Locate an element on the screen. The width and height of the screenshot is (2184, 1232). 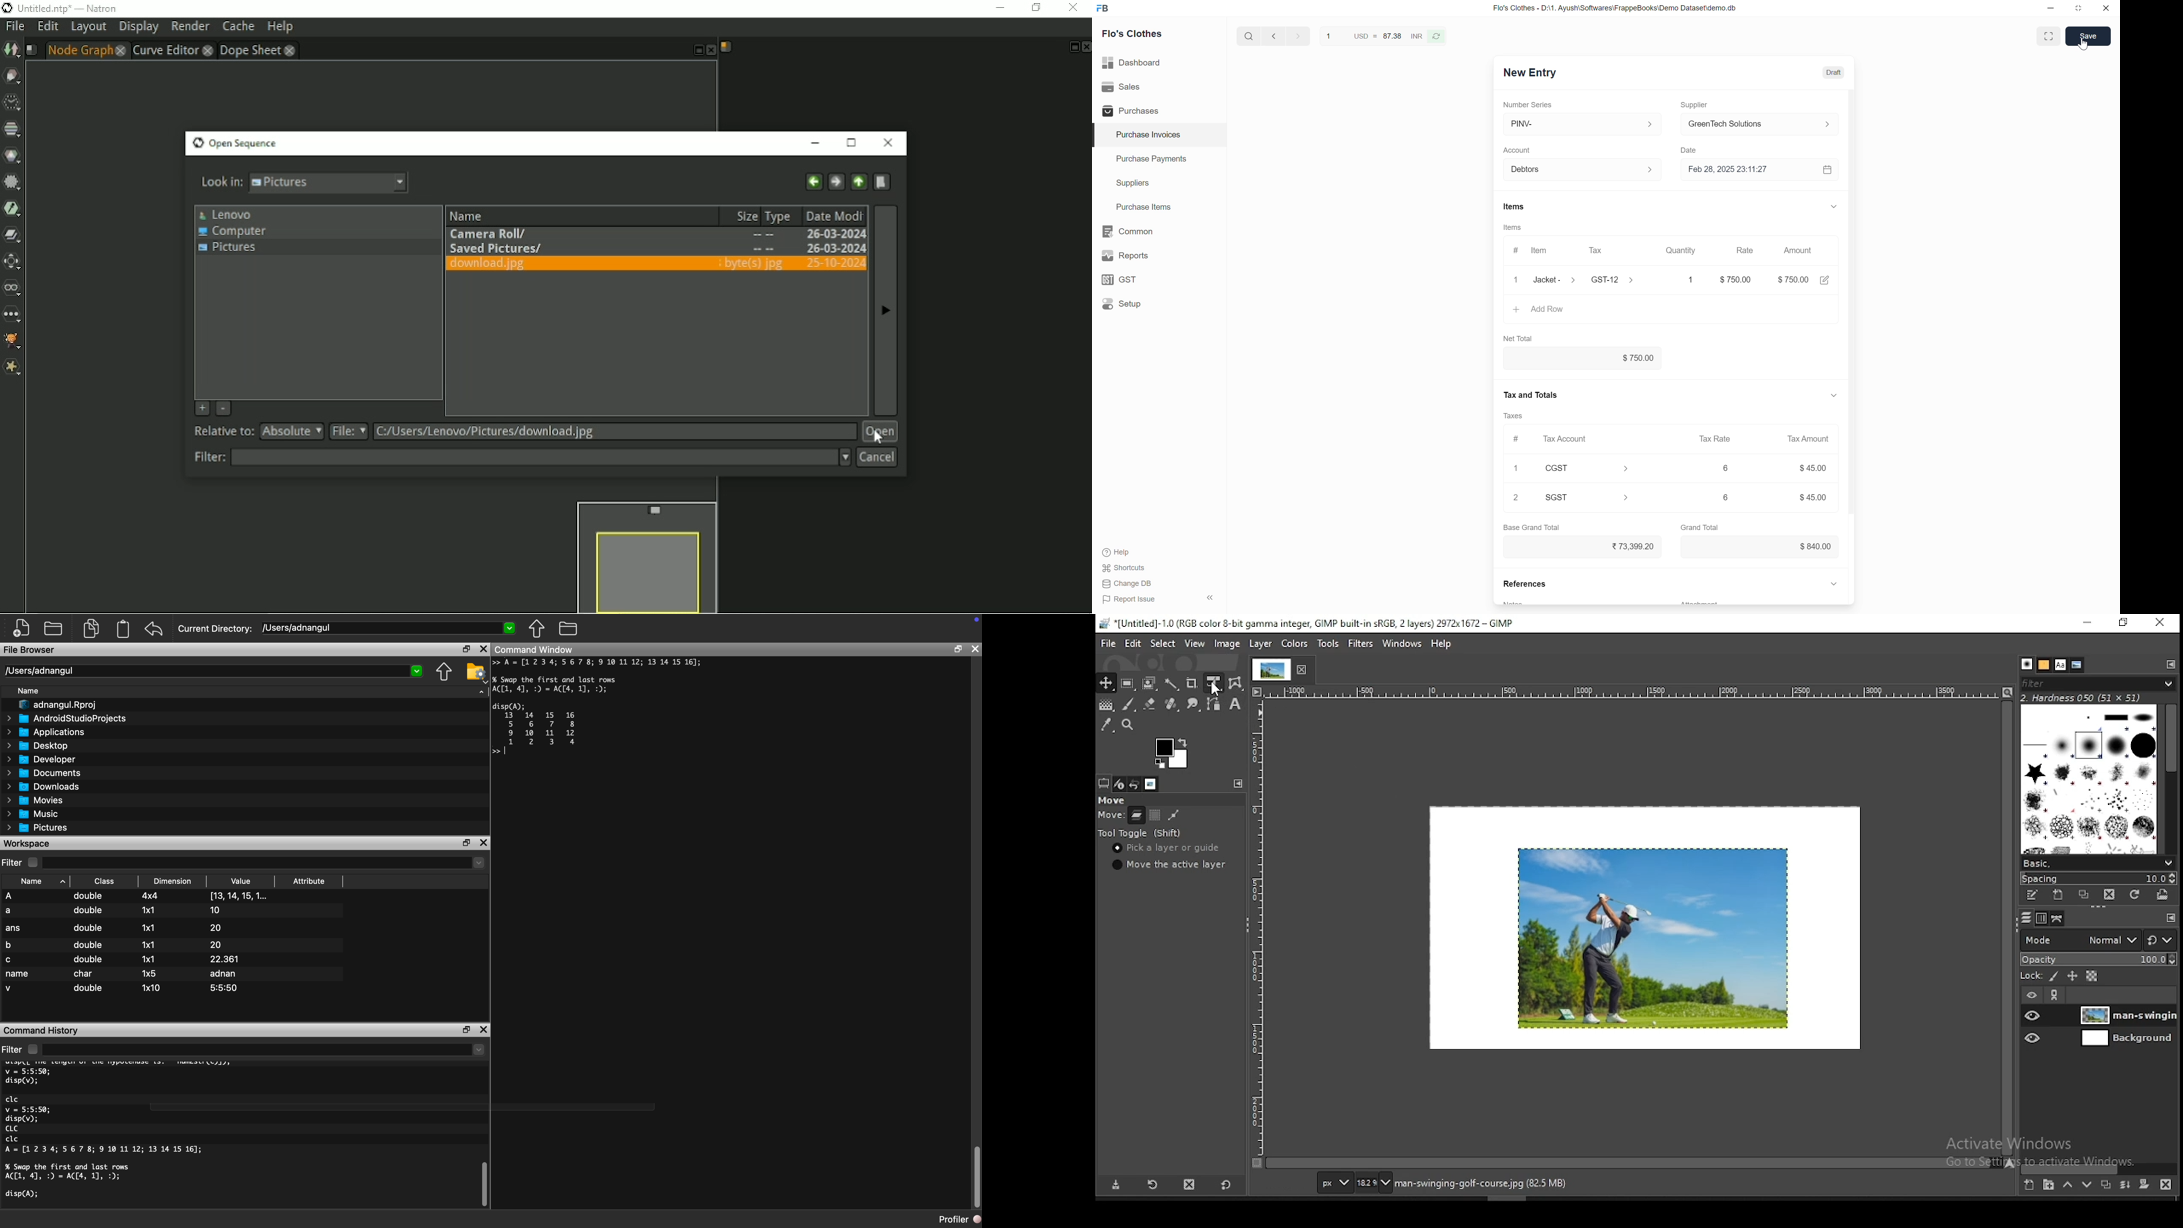
Vertical slide bar is located at coordinates (1852, 319).